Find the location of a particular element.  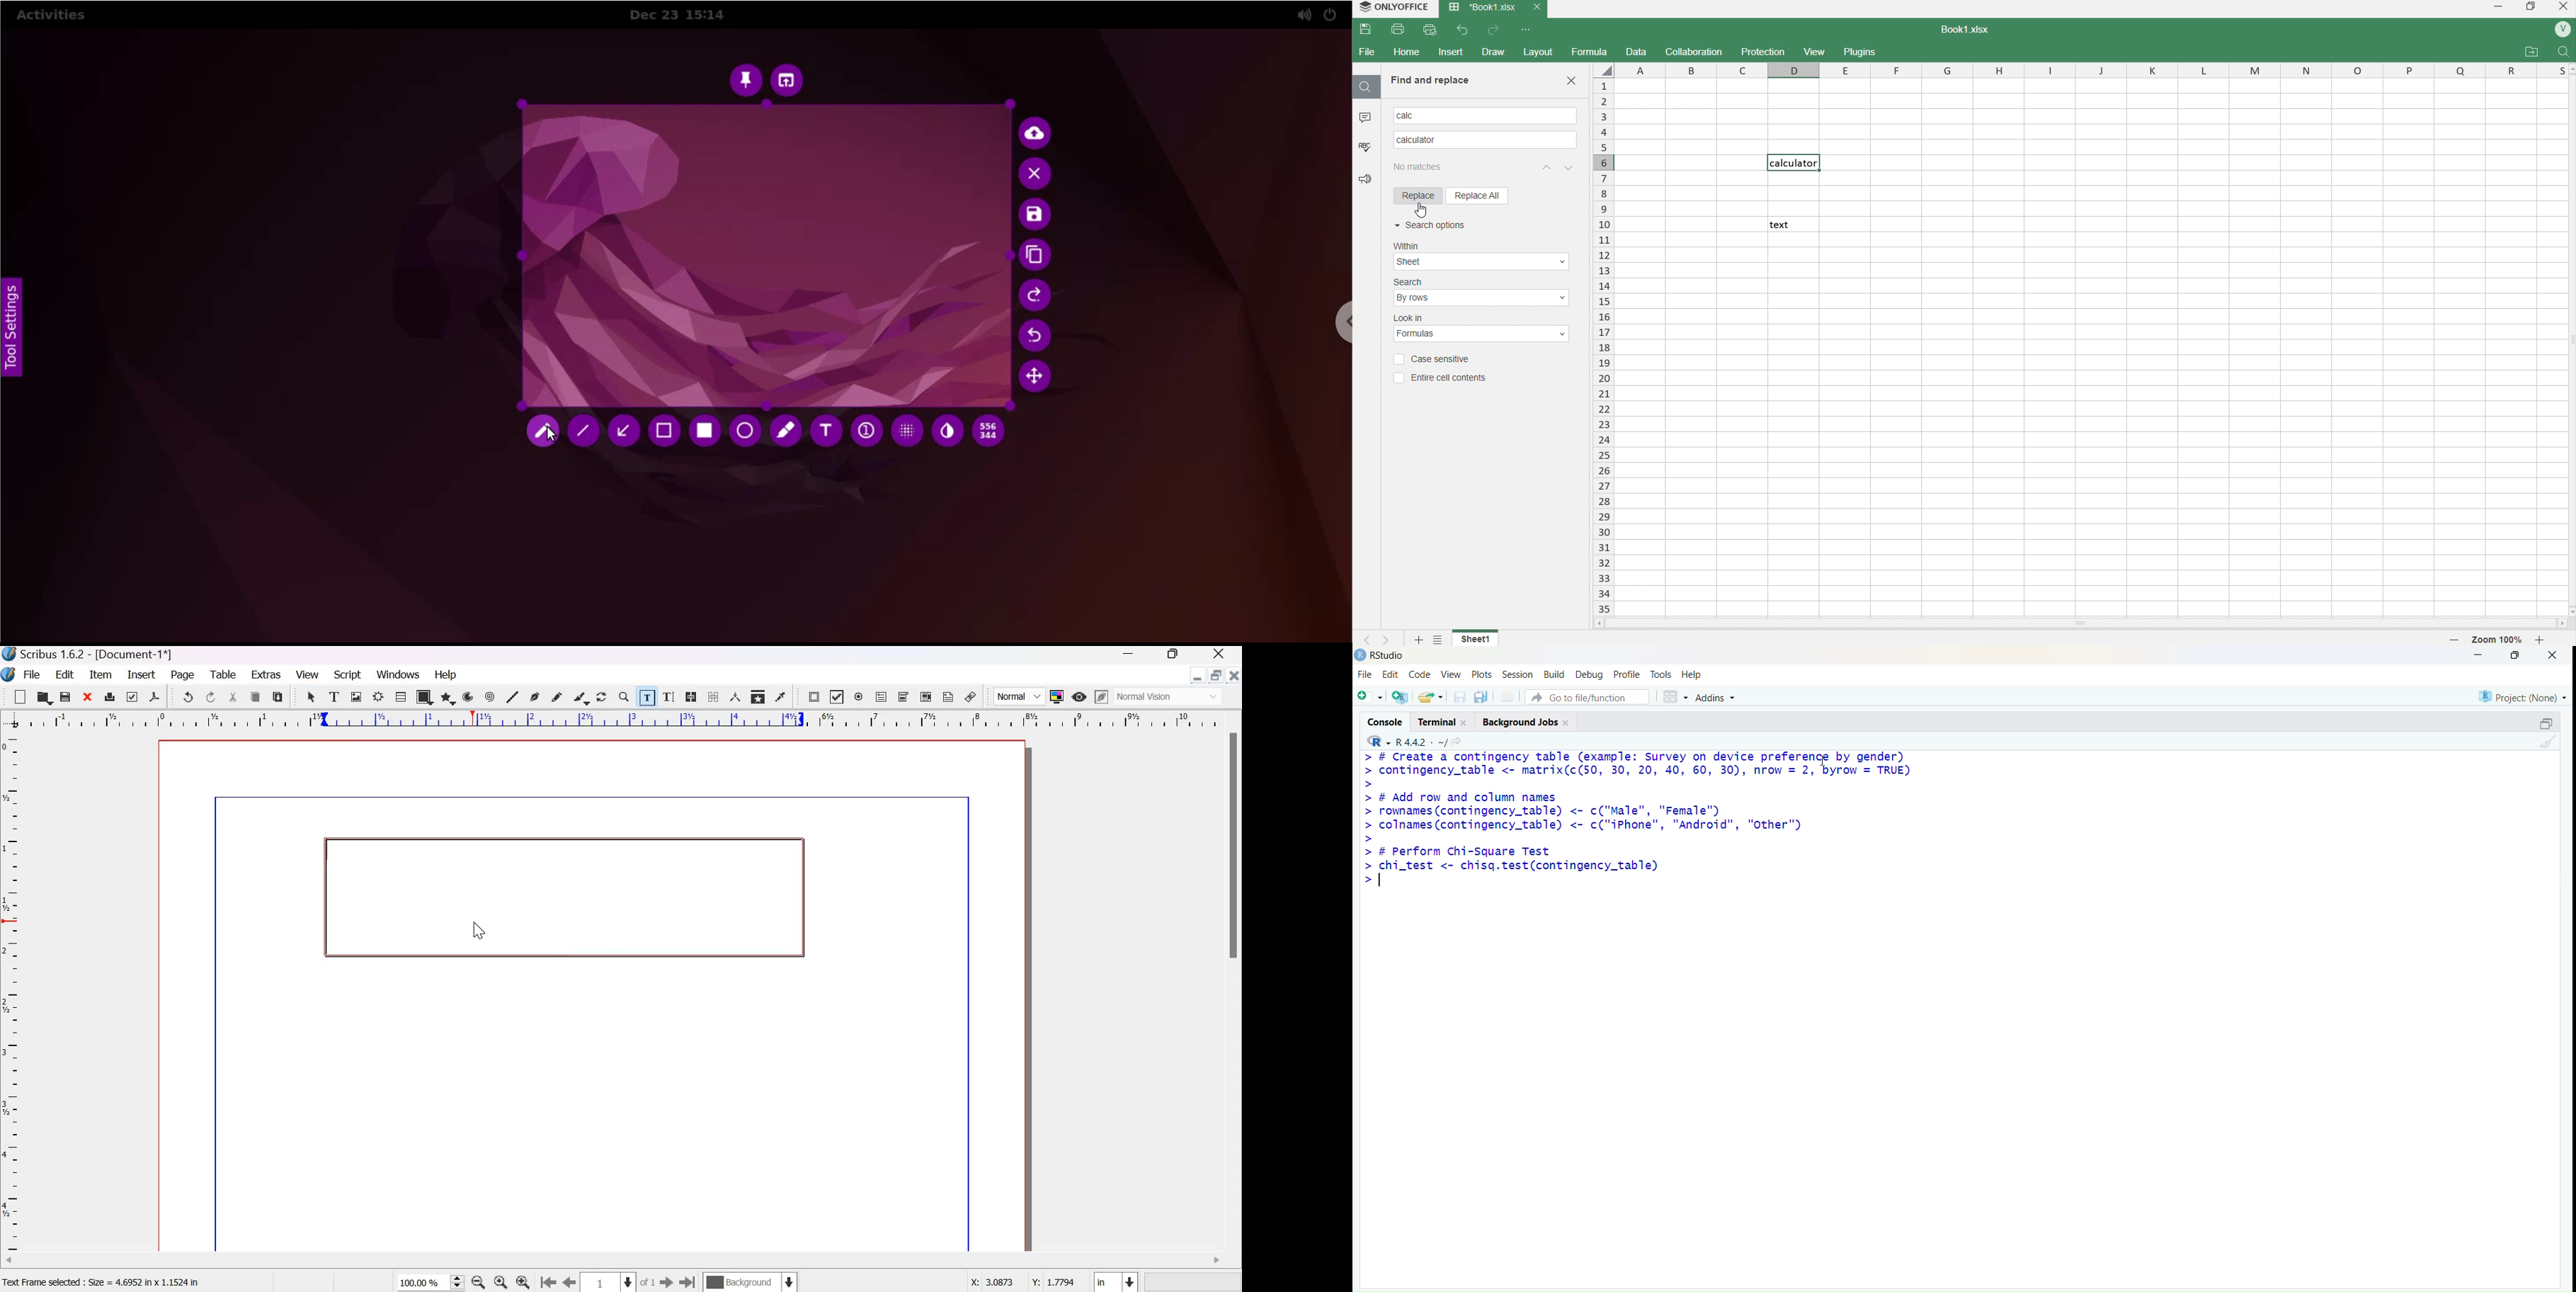

text frame is located at coordinates (335, 695).